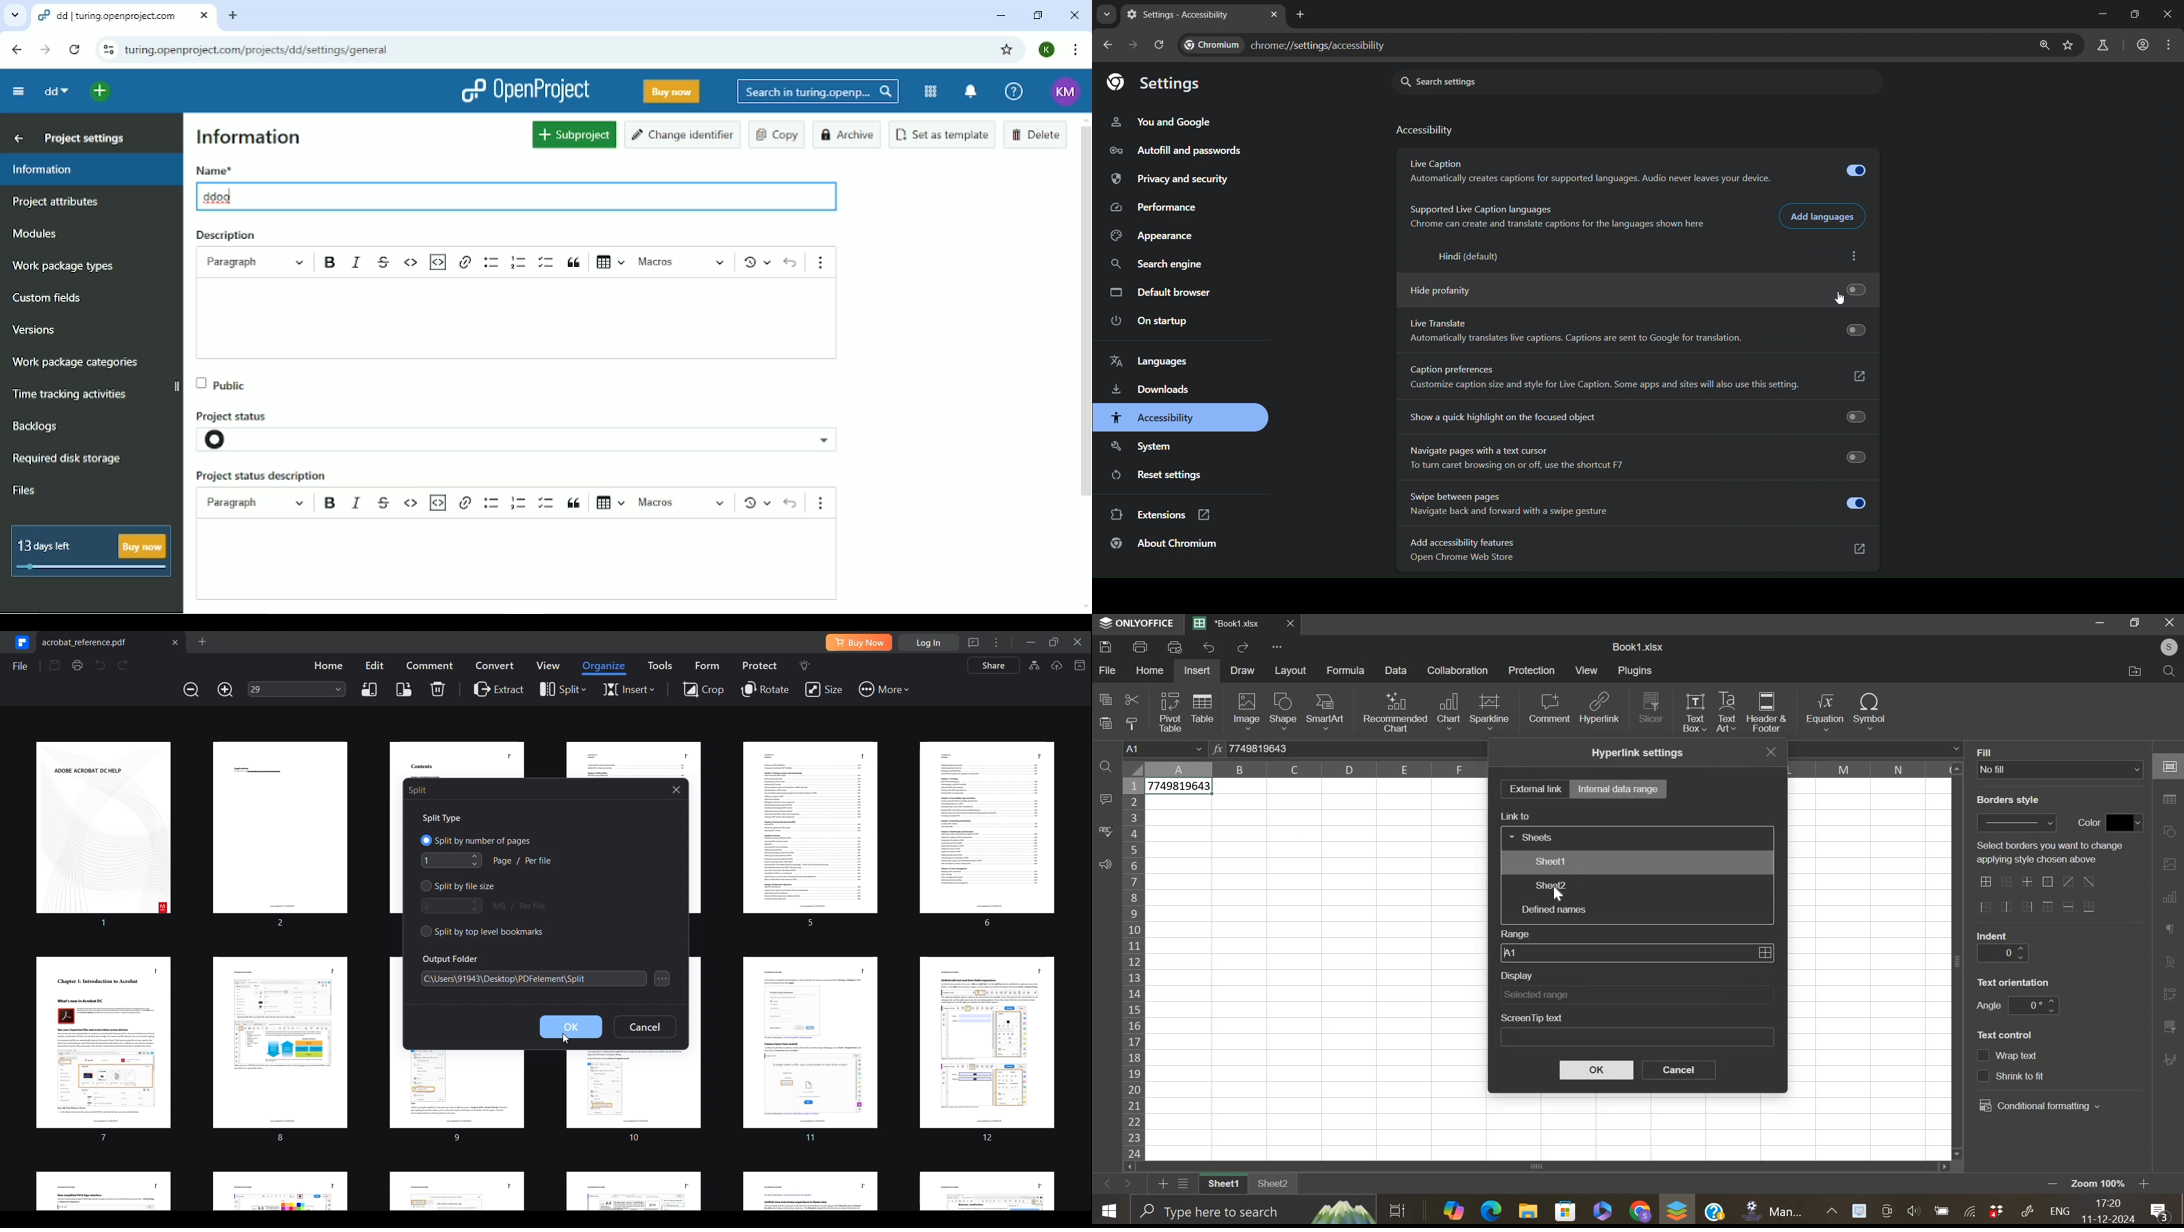  Describe the element at coordinates (1726, 712) in the screenshot. I see `text art` at that location.